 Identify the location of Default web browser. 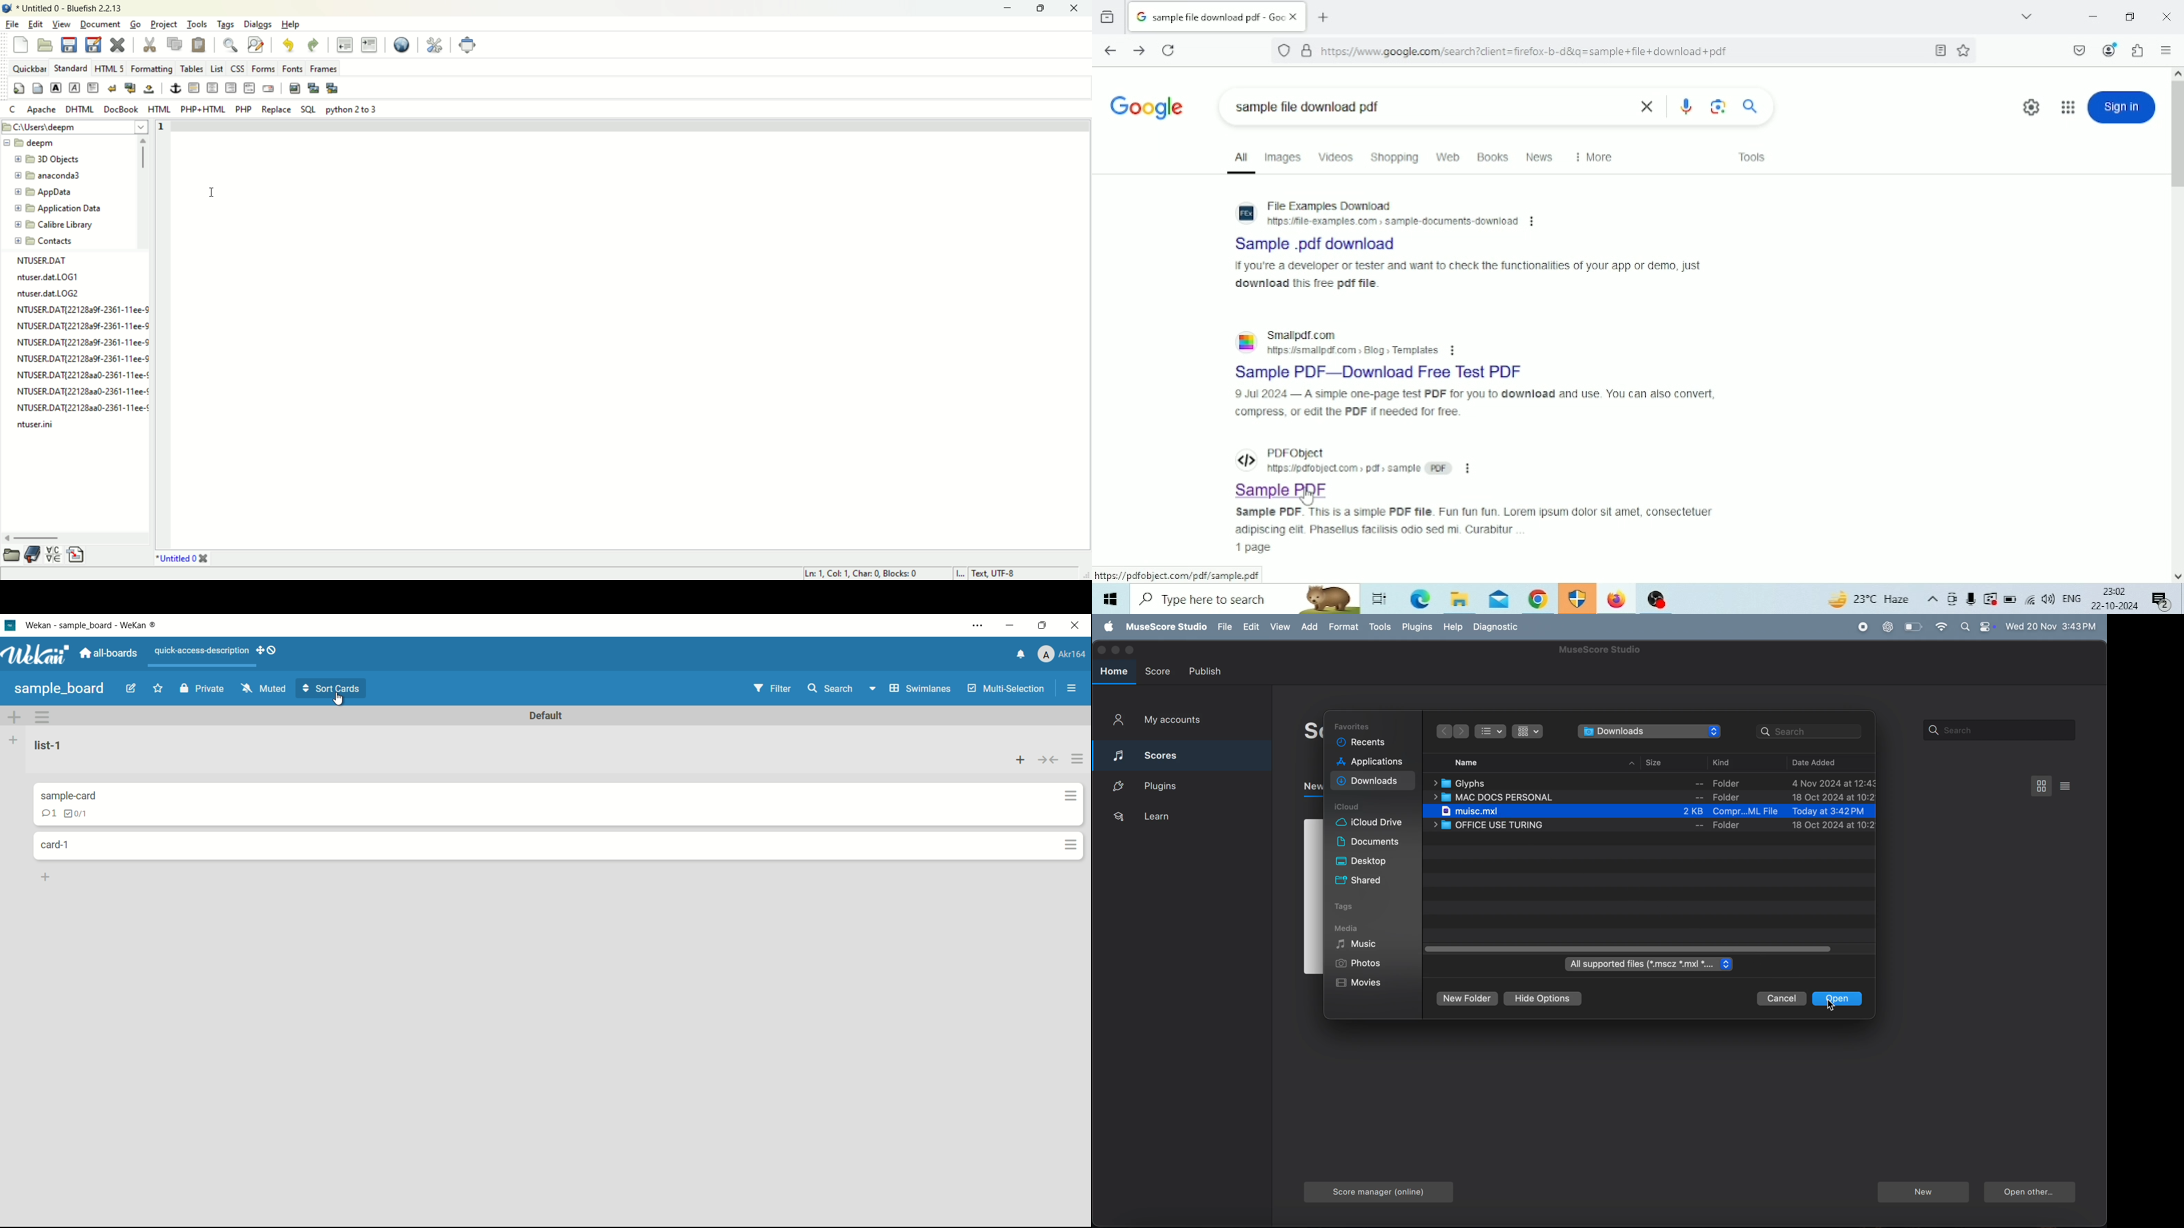
(1148, 108).